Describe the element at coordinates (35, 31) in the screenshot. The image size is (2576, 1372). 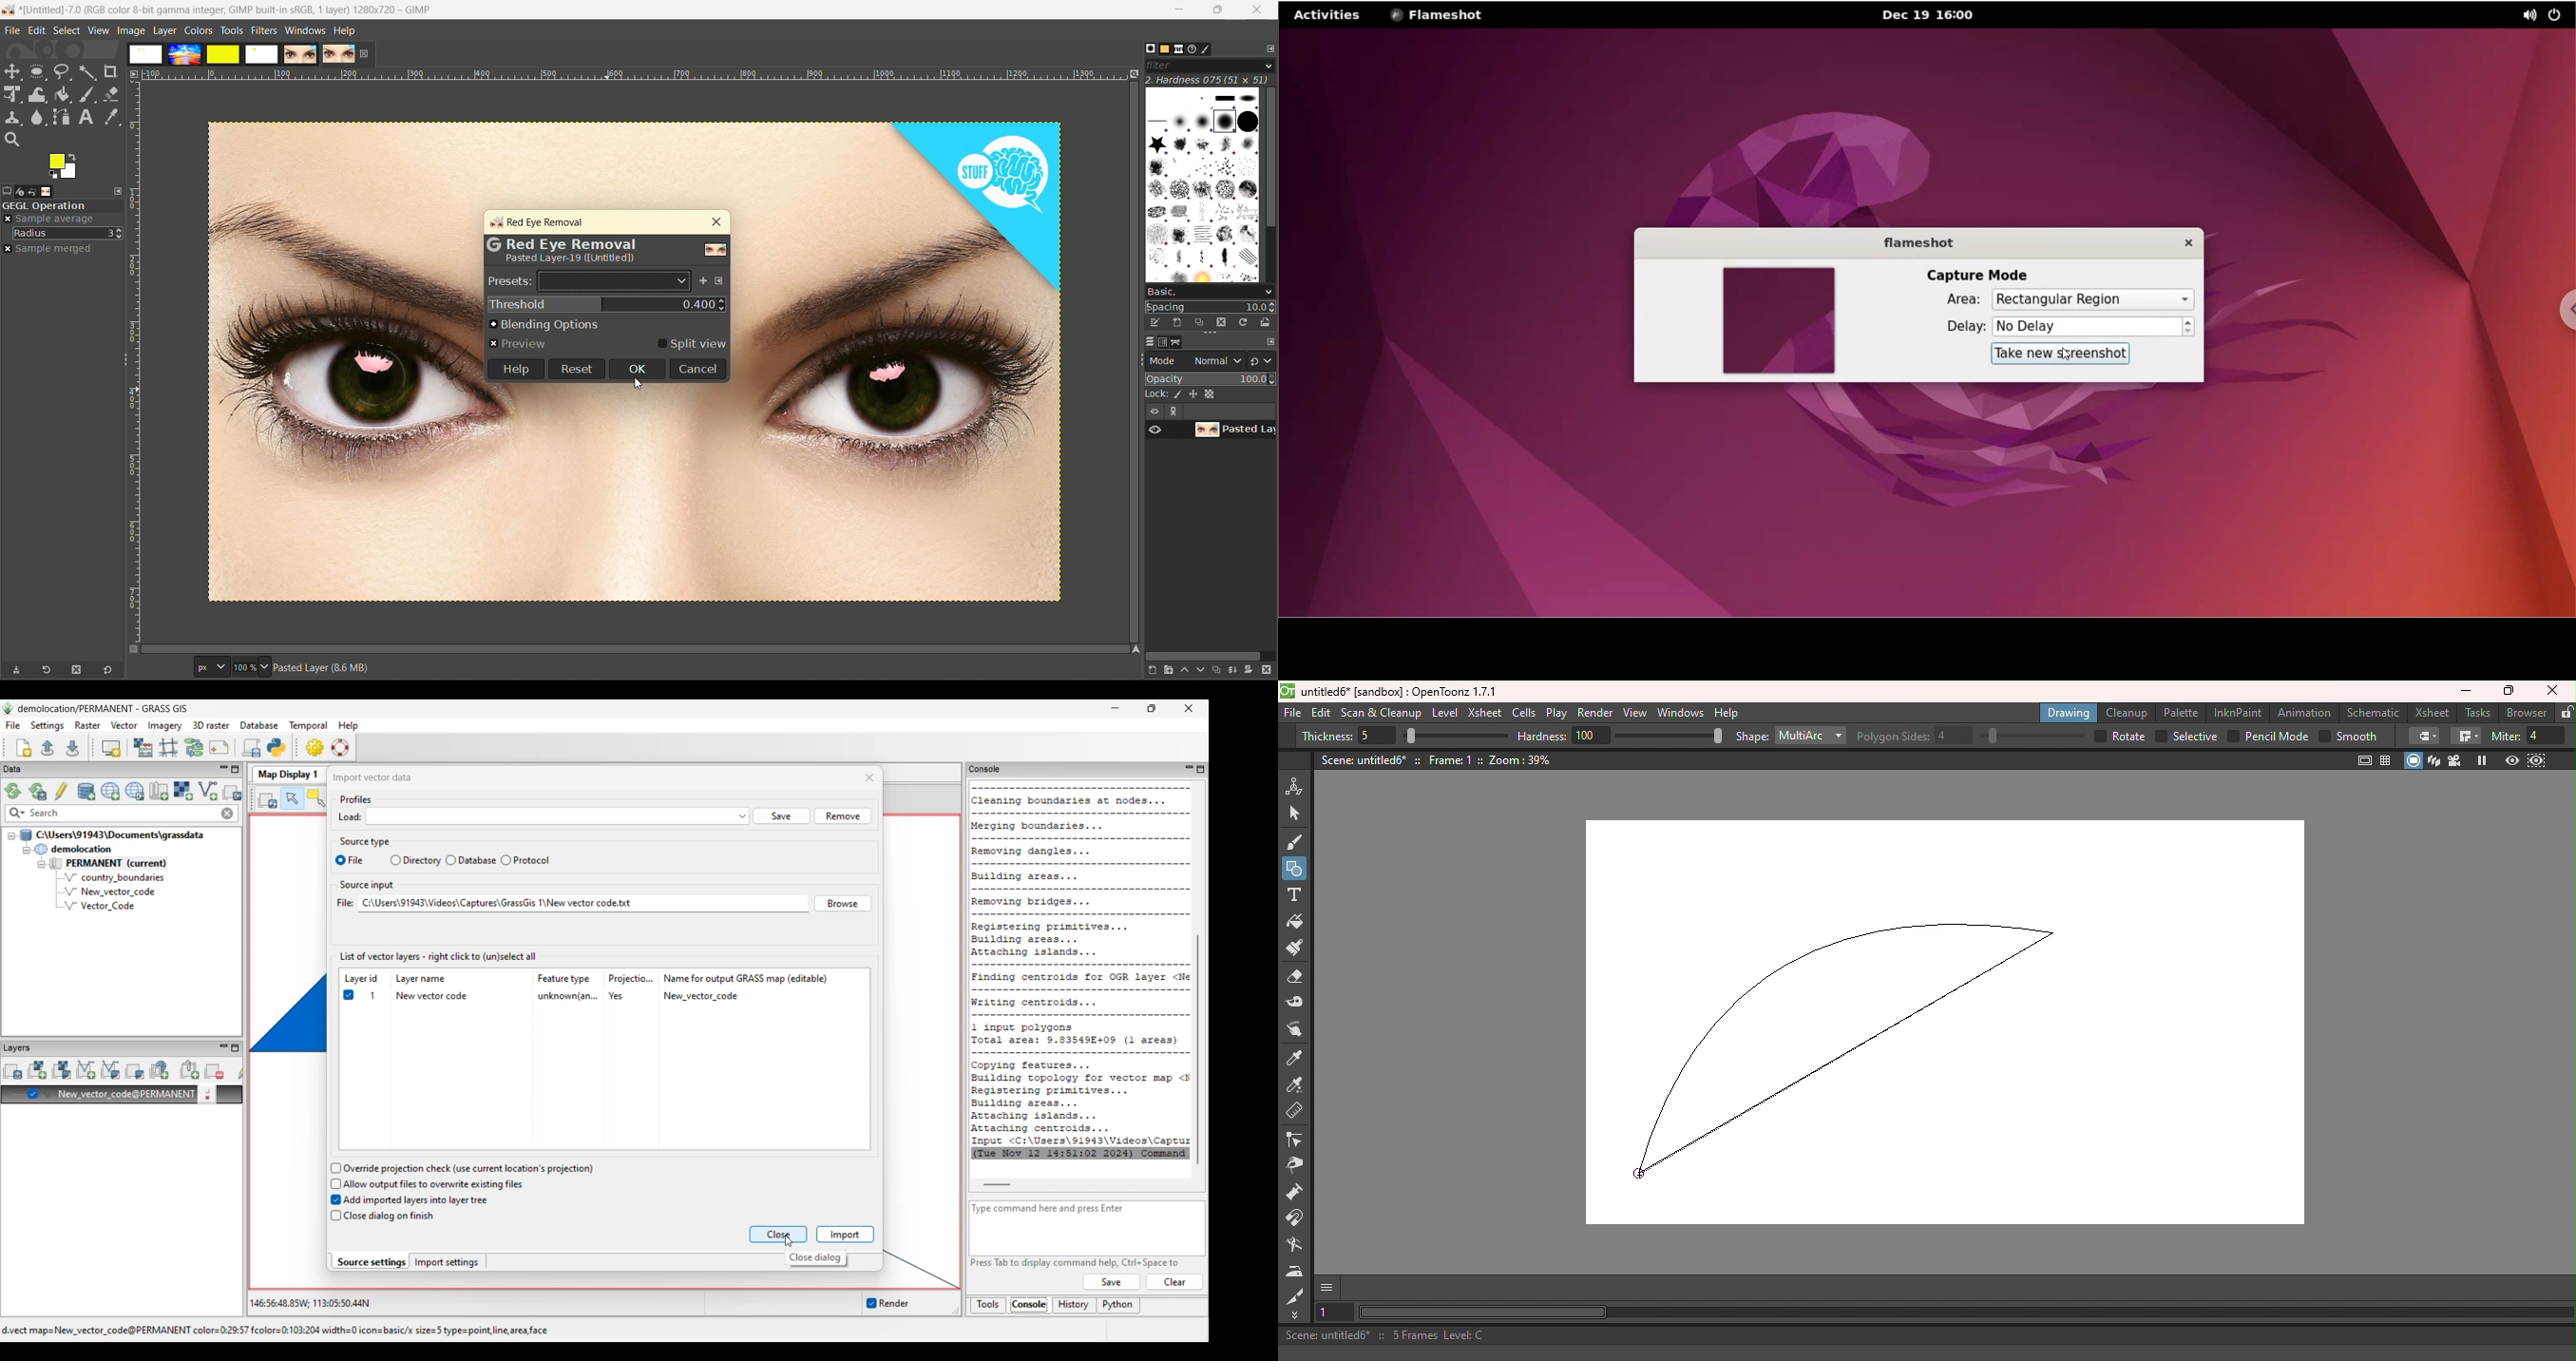
I see `edit` at that location.